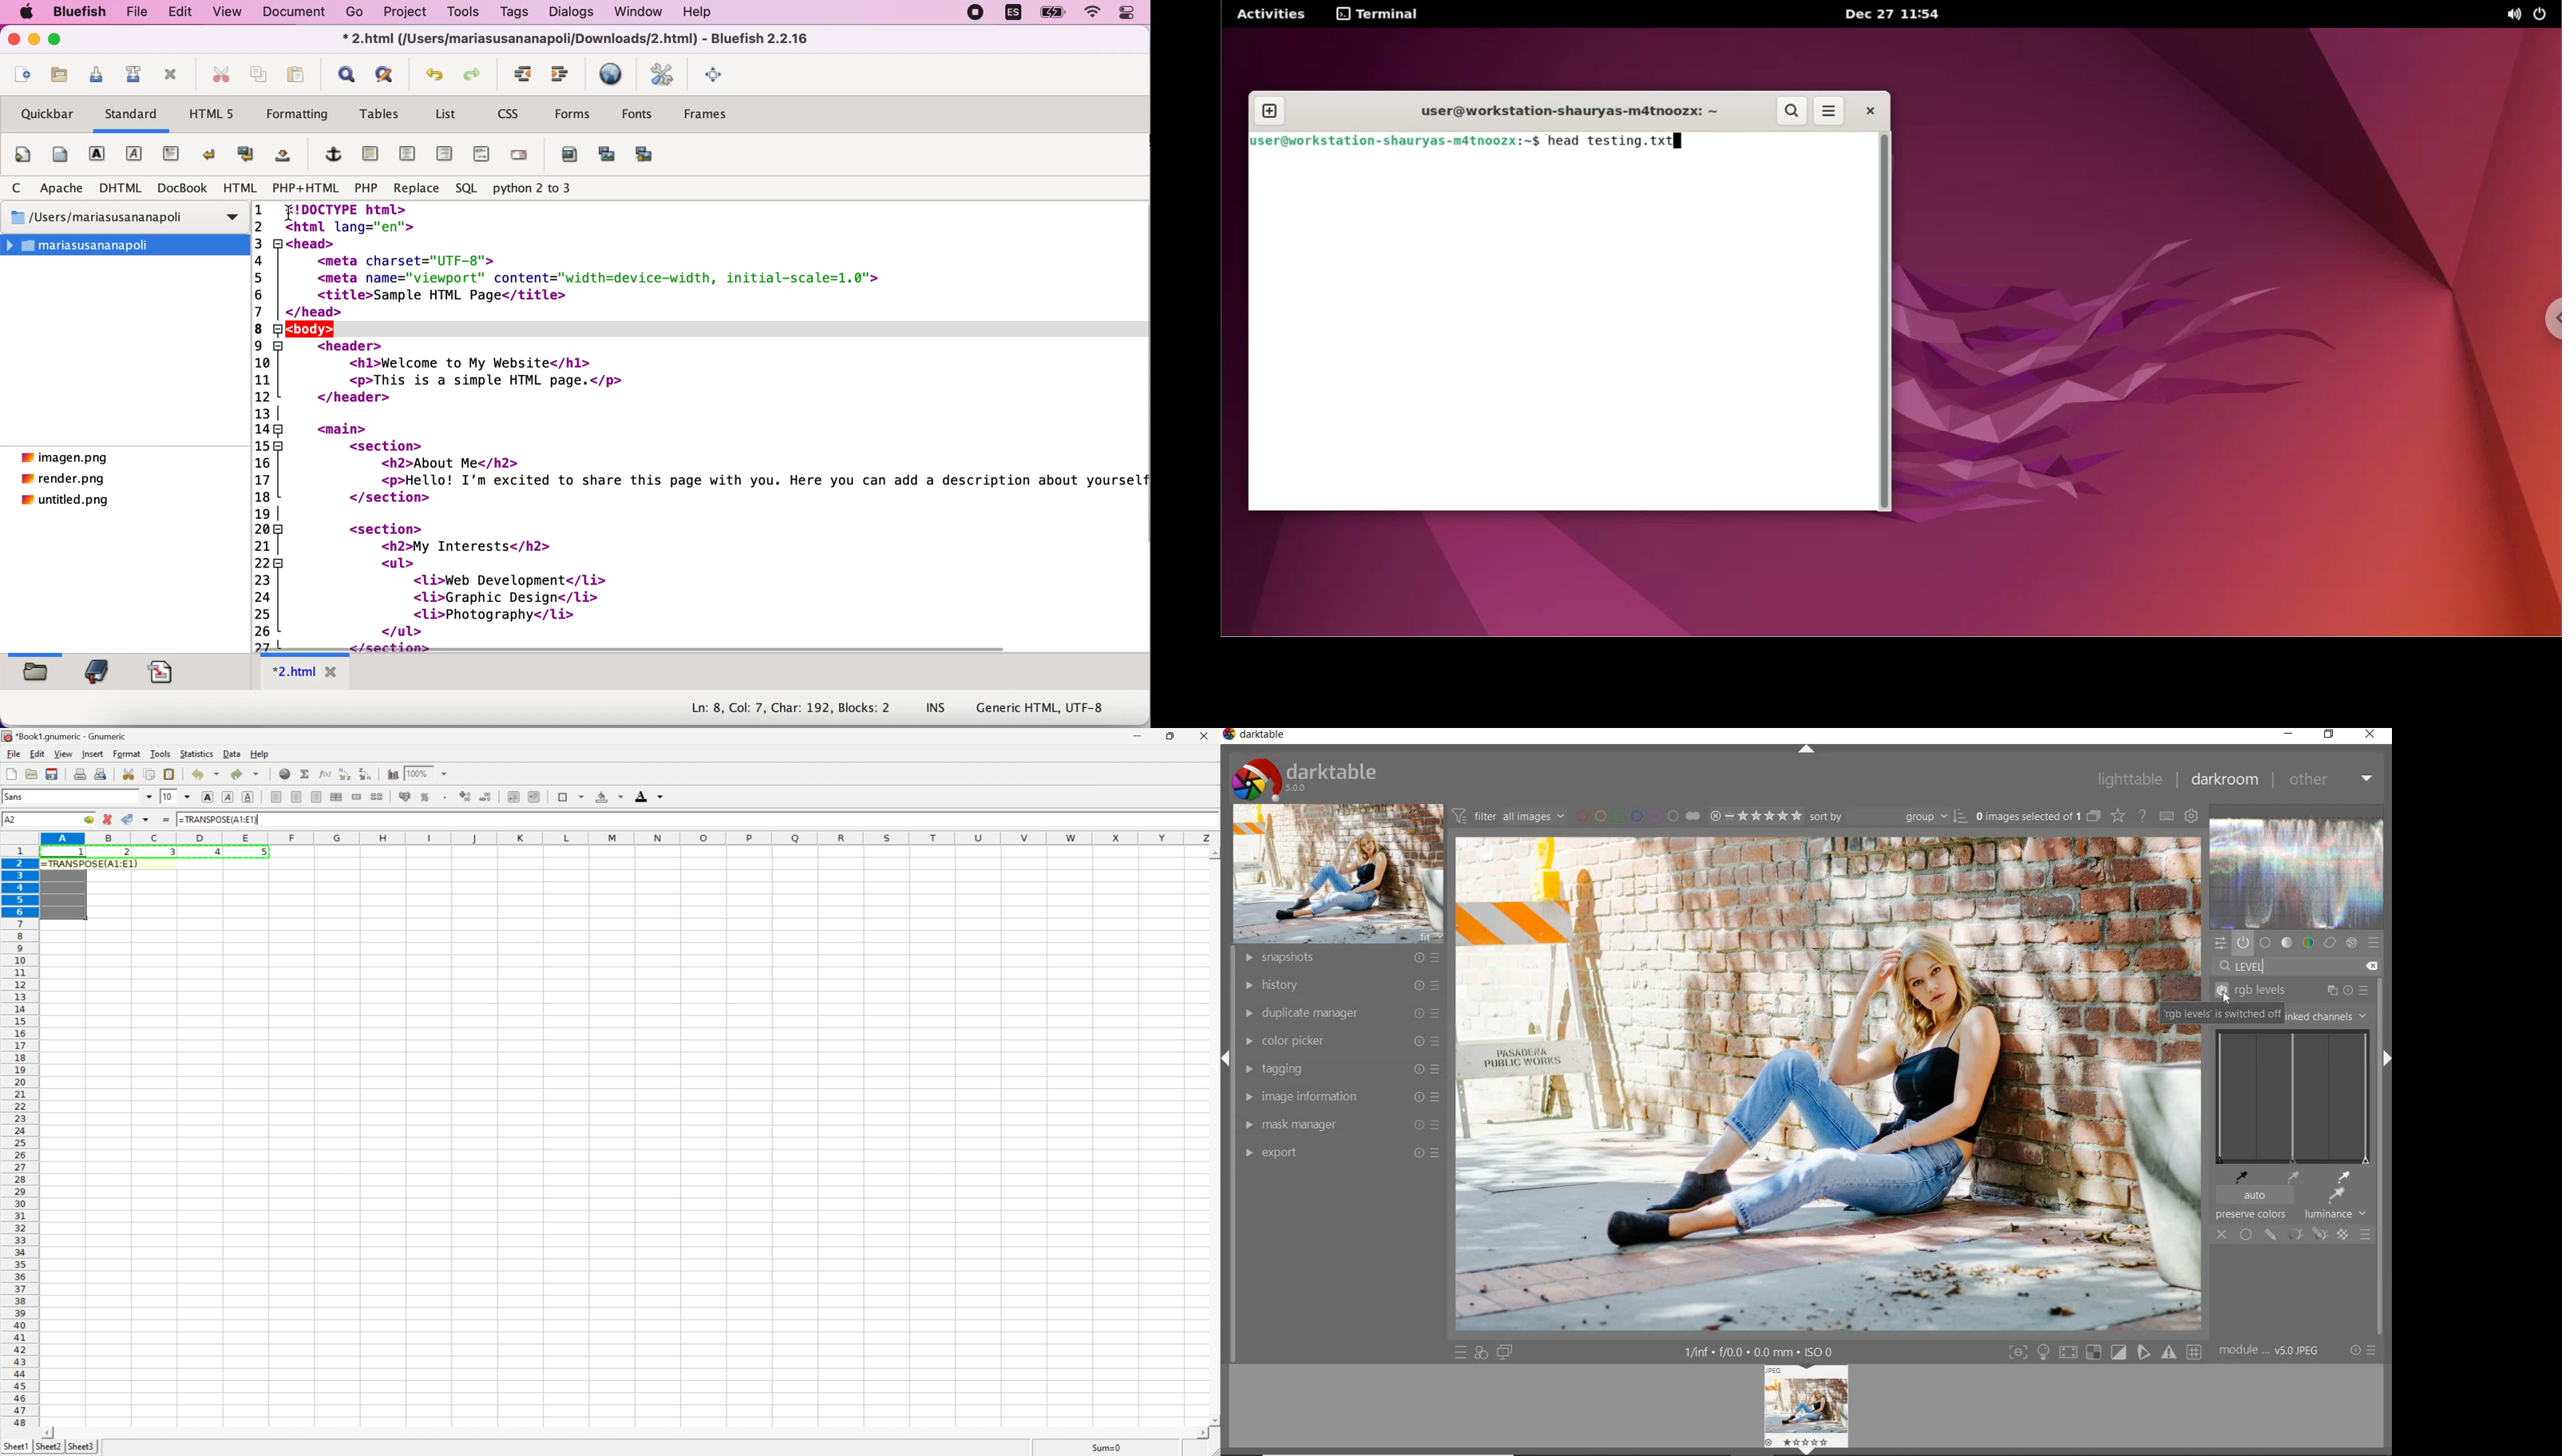 The height and width of the screenshot is (1456, 2576). Describe the element at coordinates (2222, 1233) in the screenshot. I see `close` at that location.